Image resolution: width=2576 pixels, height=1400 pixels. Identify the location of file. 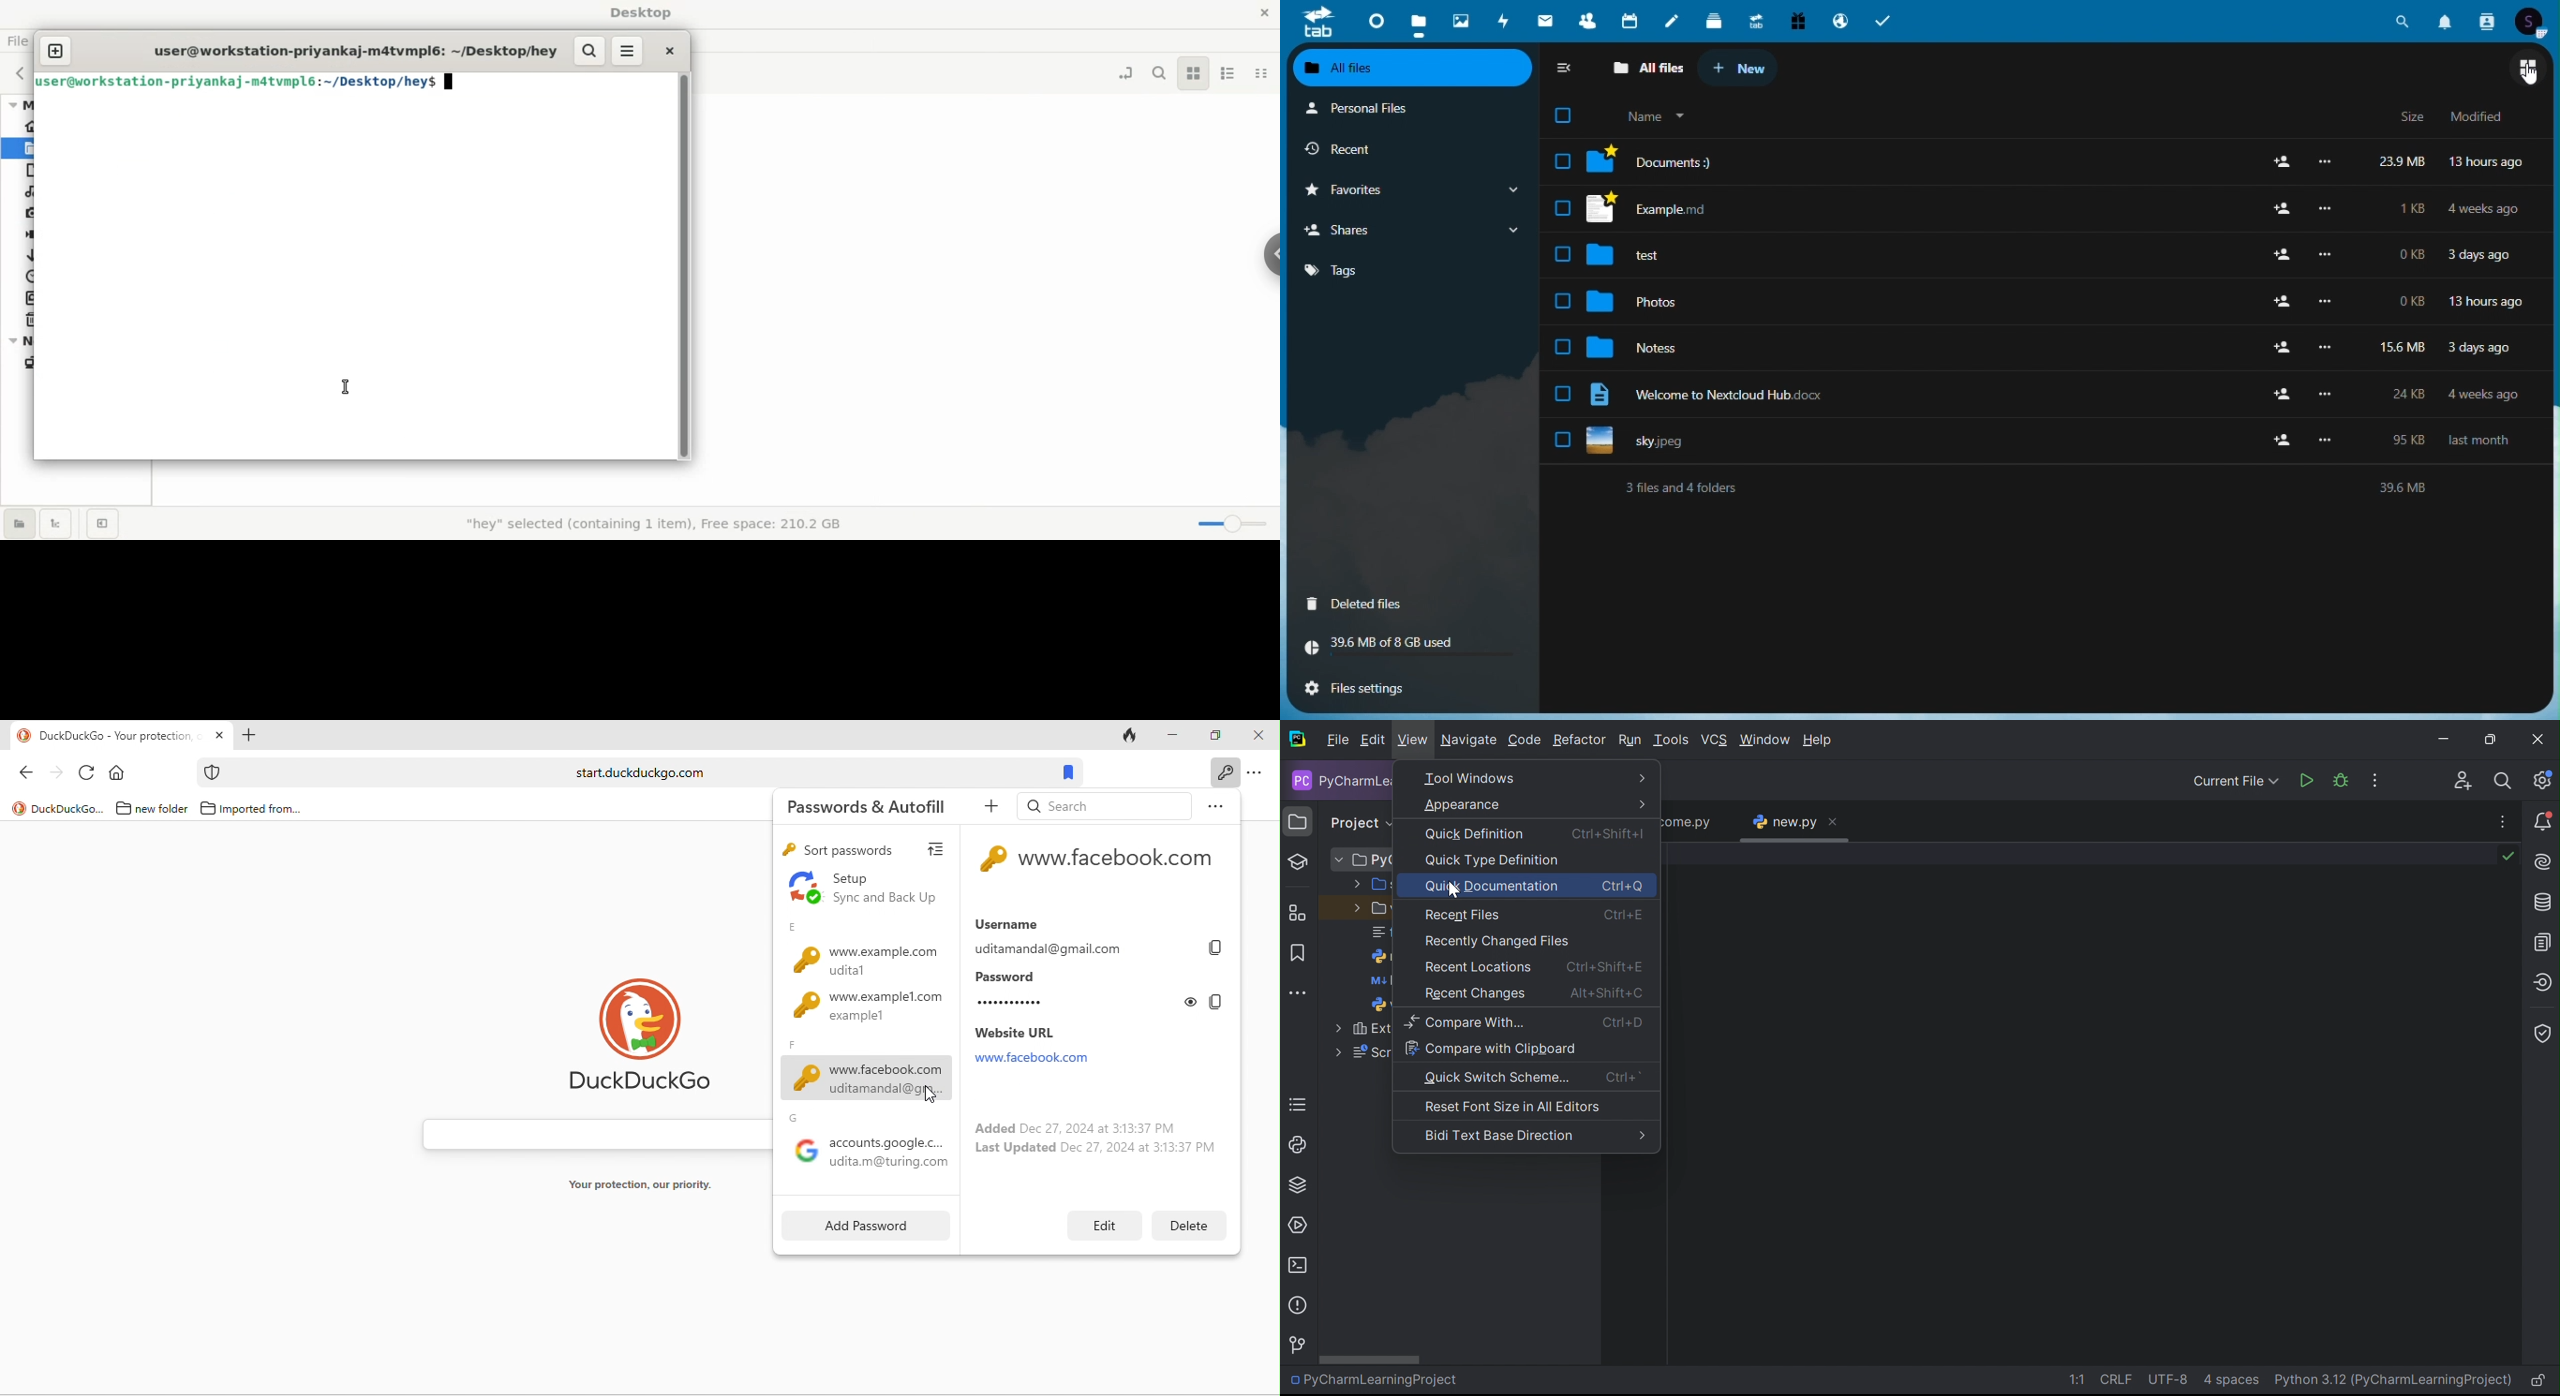
(1600, 444).